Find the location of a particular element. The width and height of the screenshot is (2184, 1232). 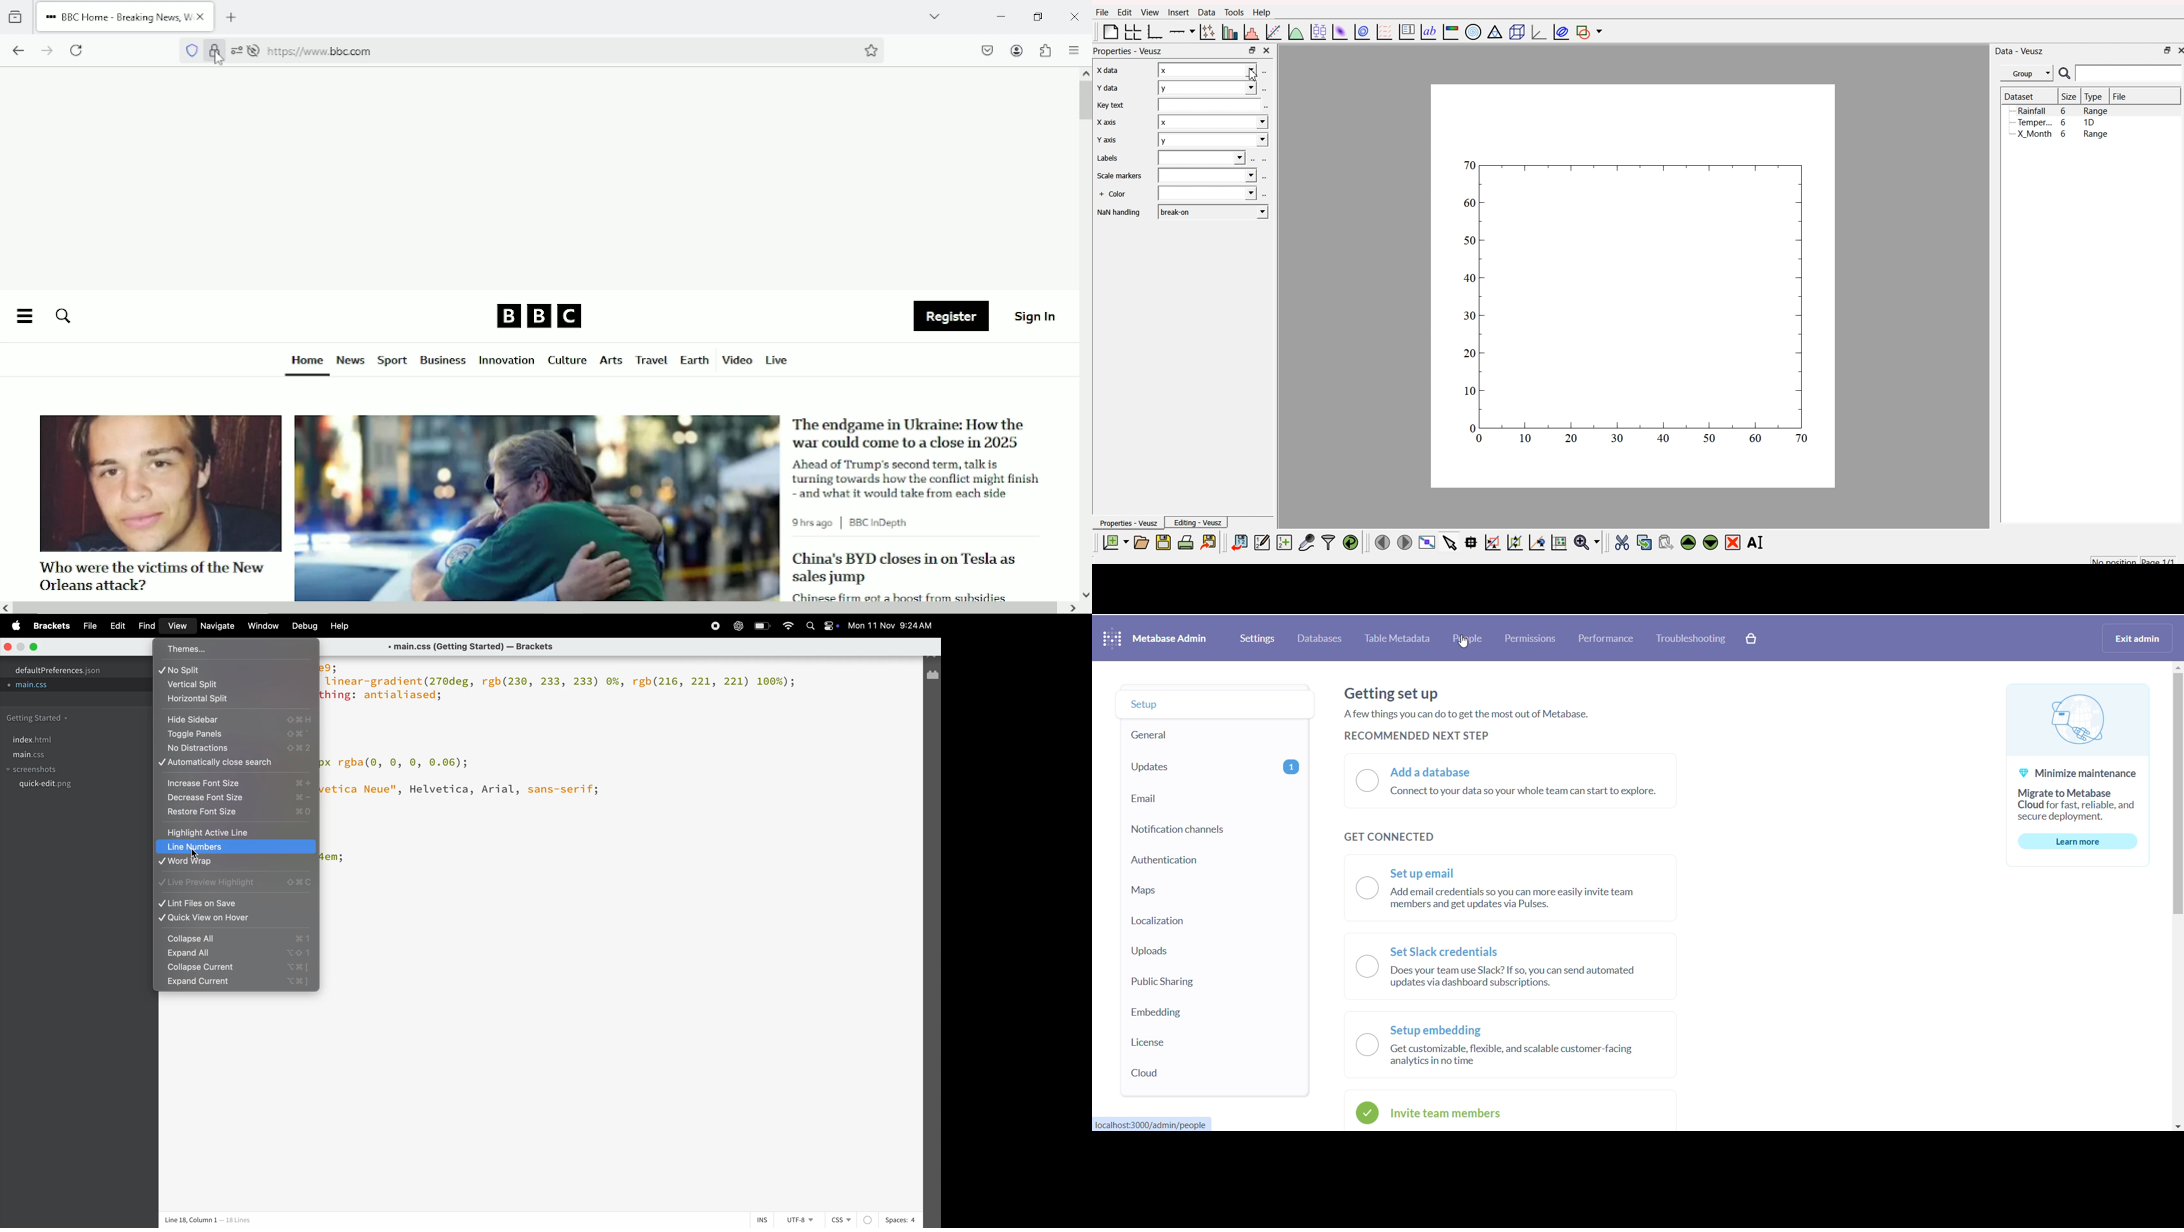

Arts is located at coordinates (610, 362).